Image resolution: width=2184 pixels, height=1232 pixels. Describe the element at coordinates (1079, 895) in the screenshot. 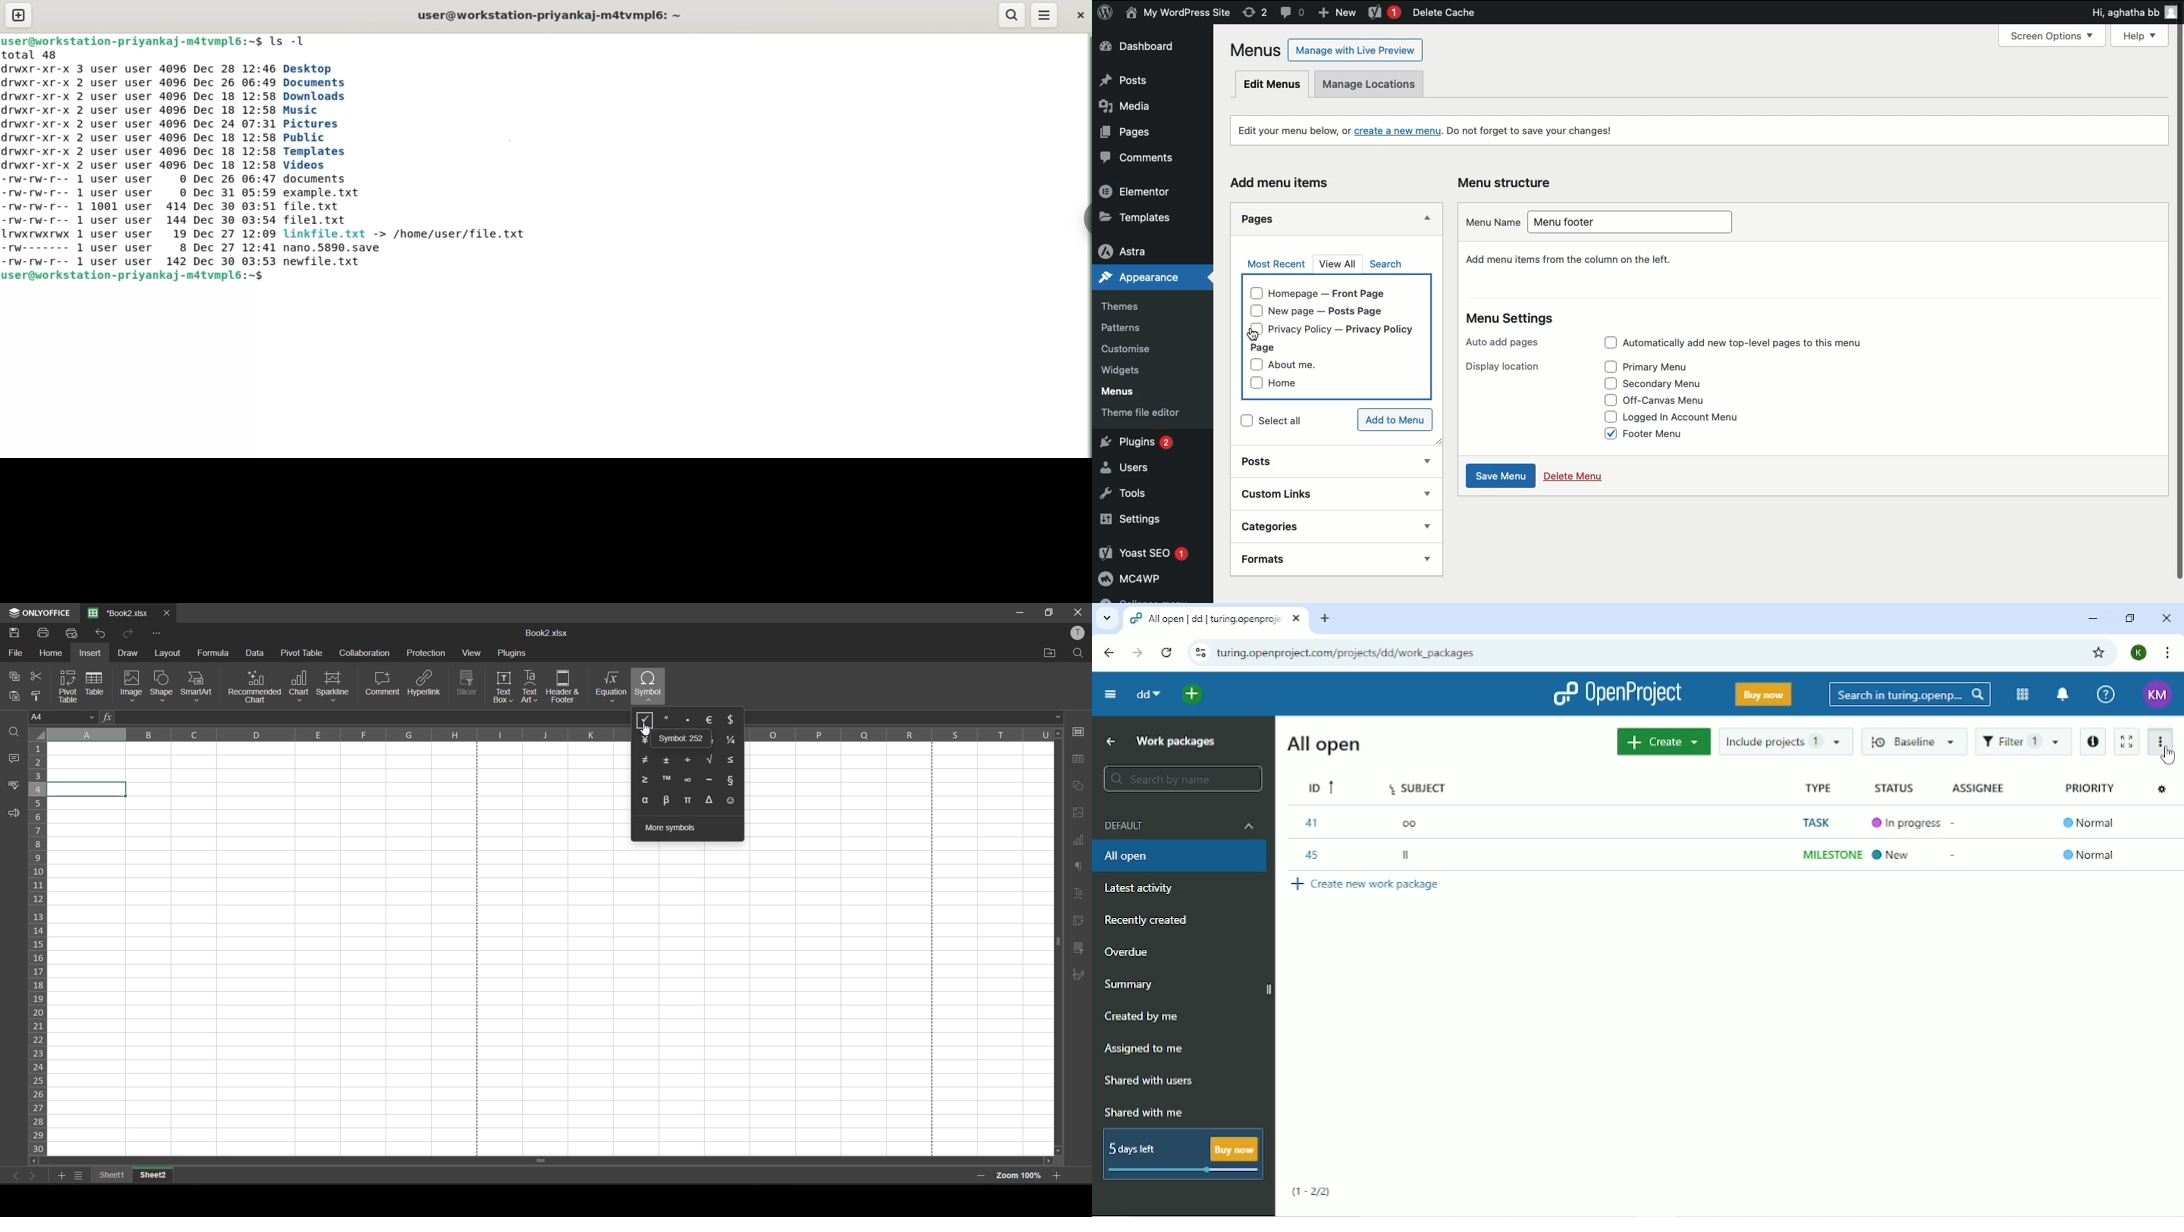

I see `text` at that location.